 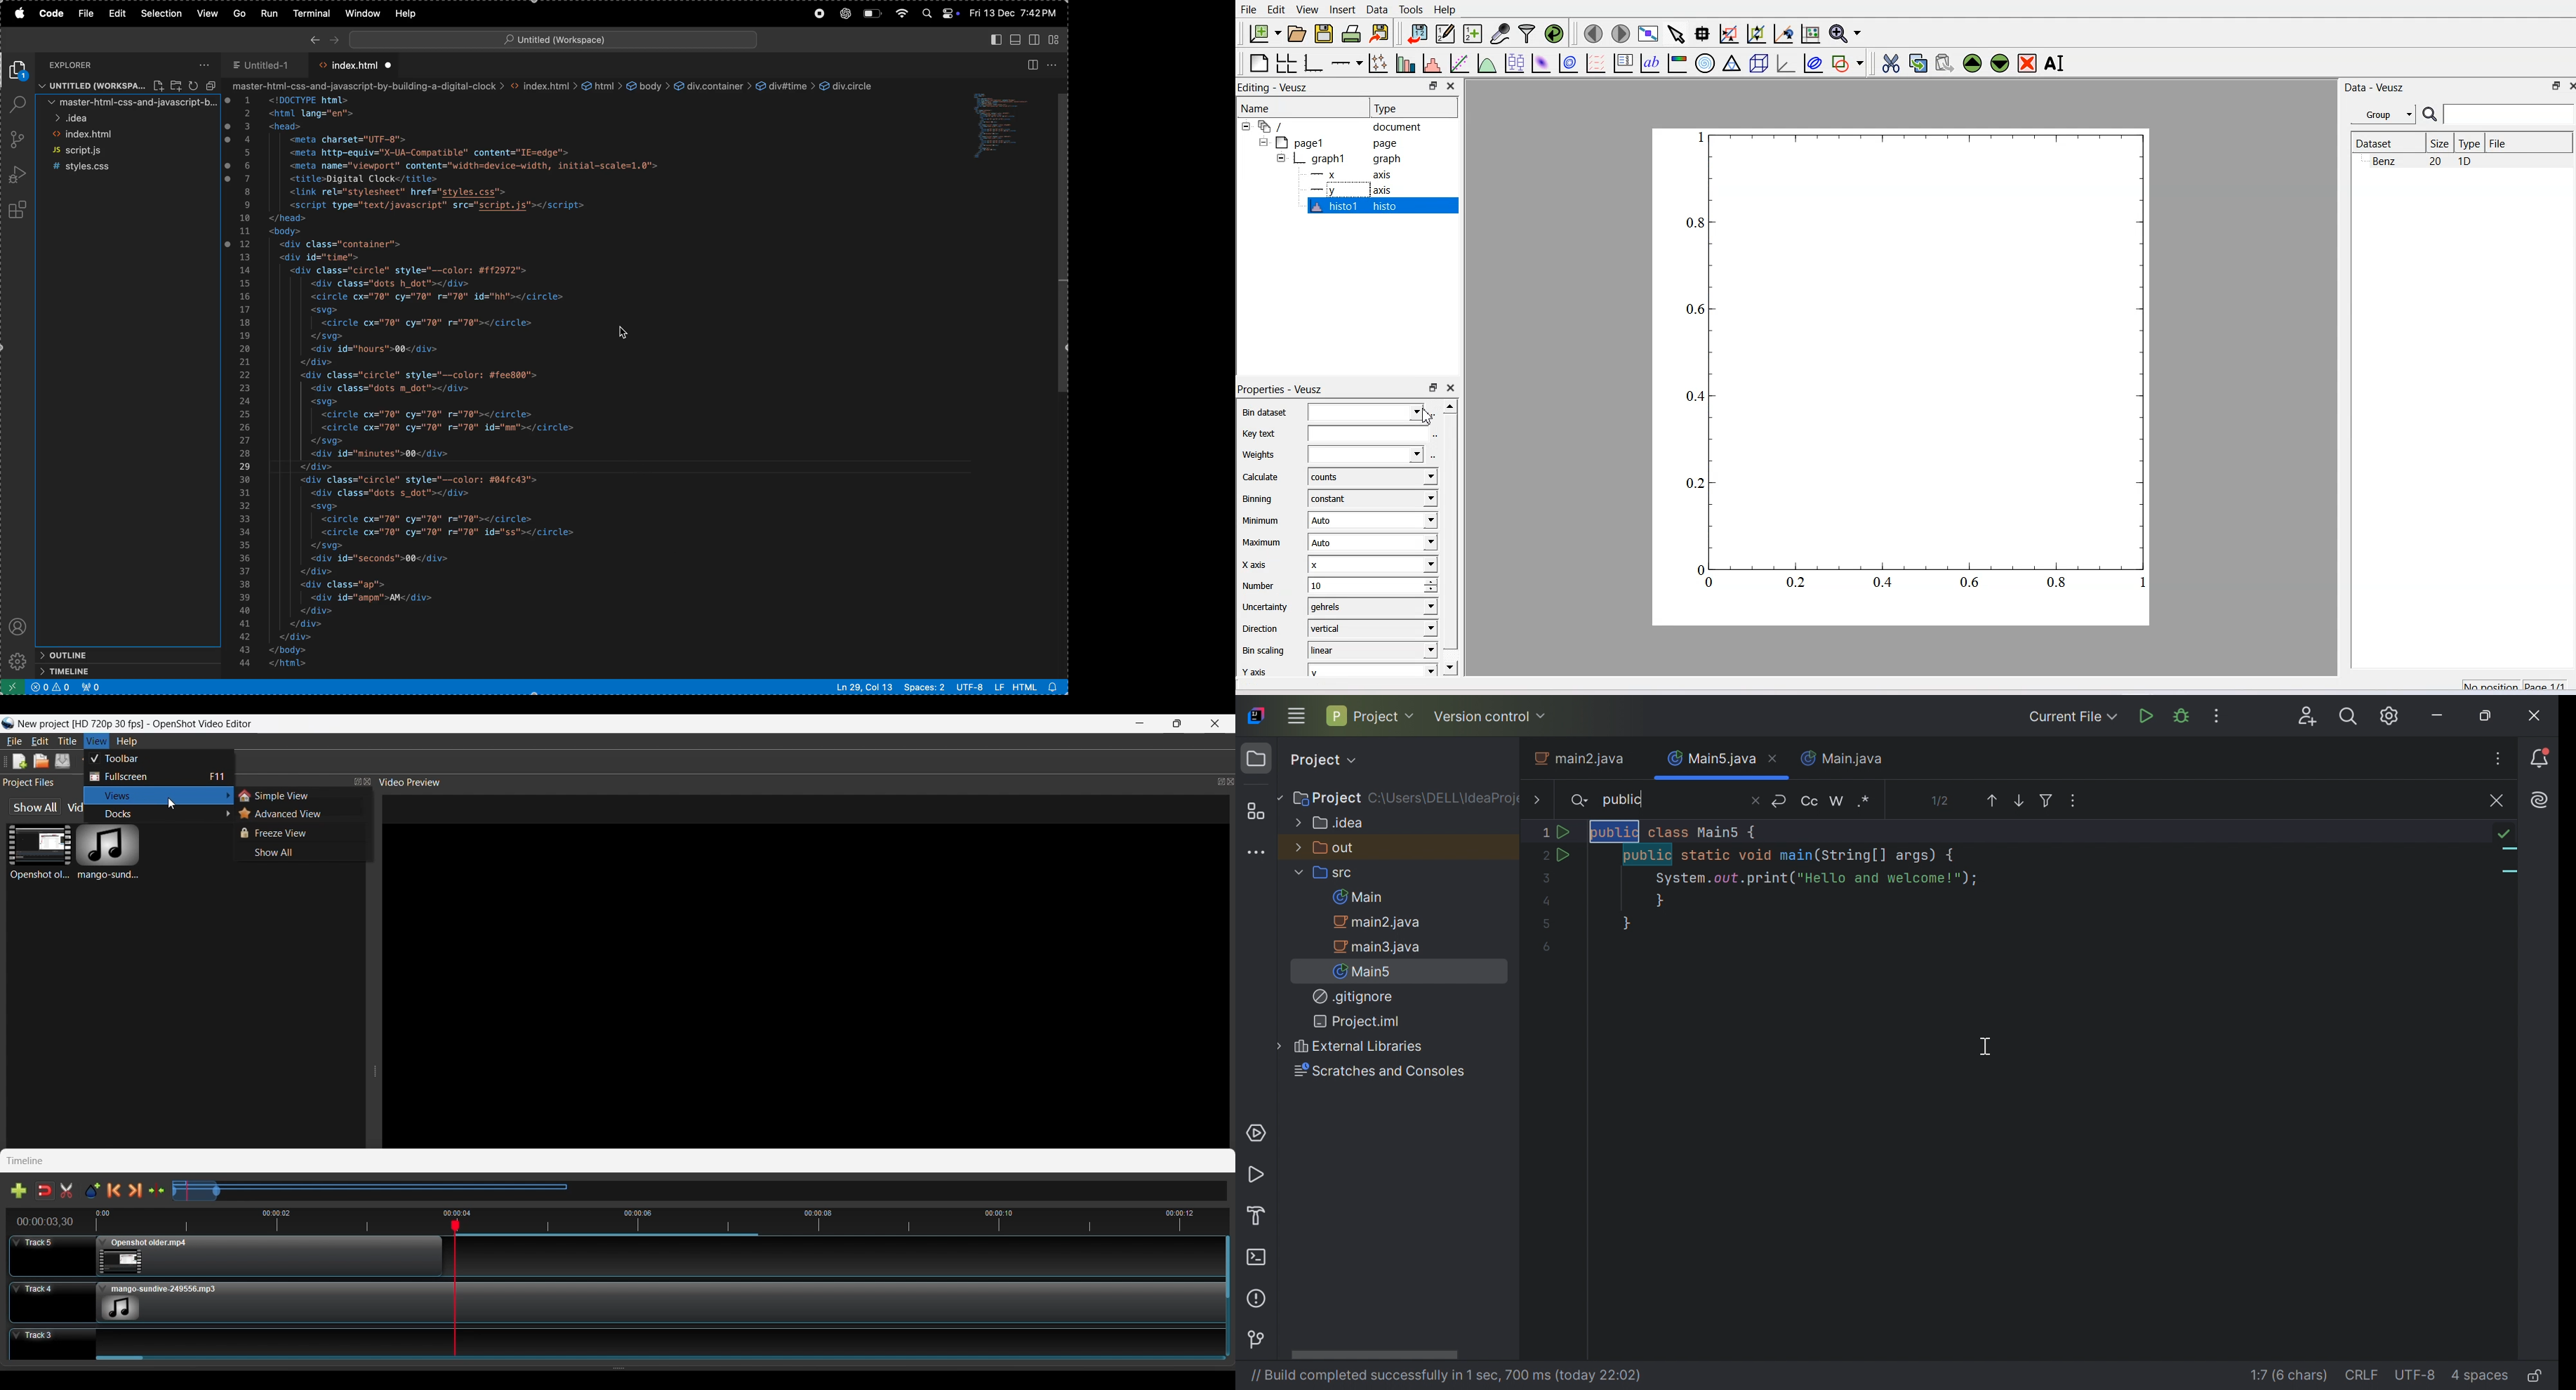 I want to click on Select items from graph or scroll, so click(x=1677, y=34).